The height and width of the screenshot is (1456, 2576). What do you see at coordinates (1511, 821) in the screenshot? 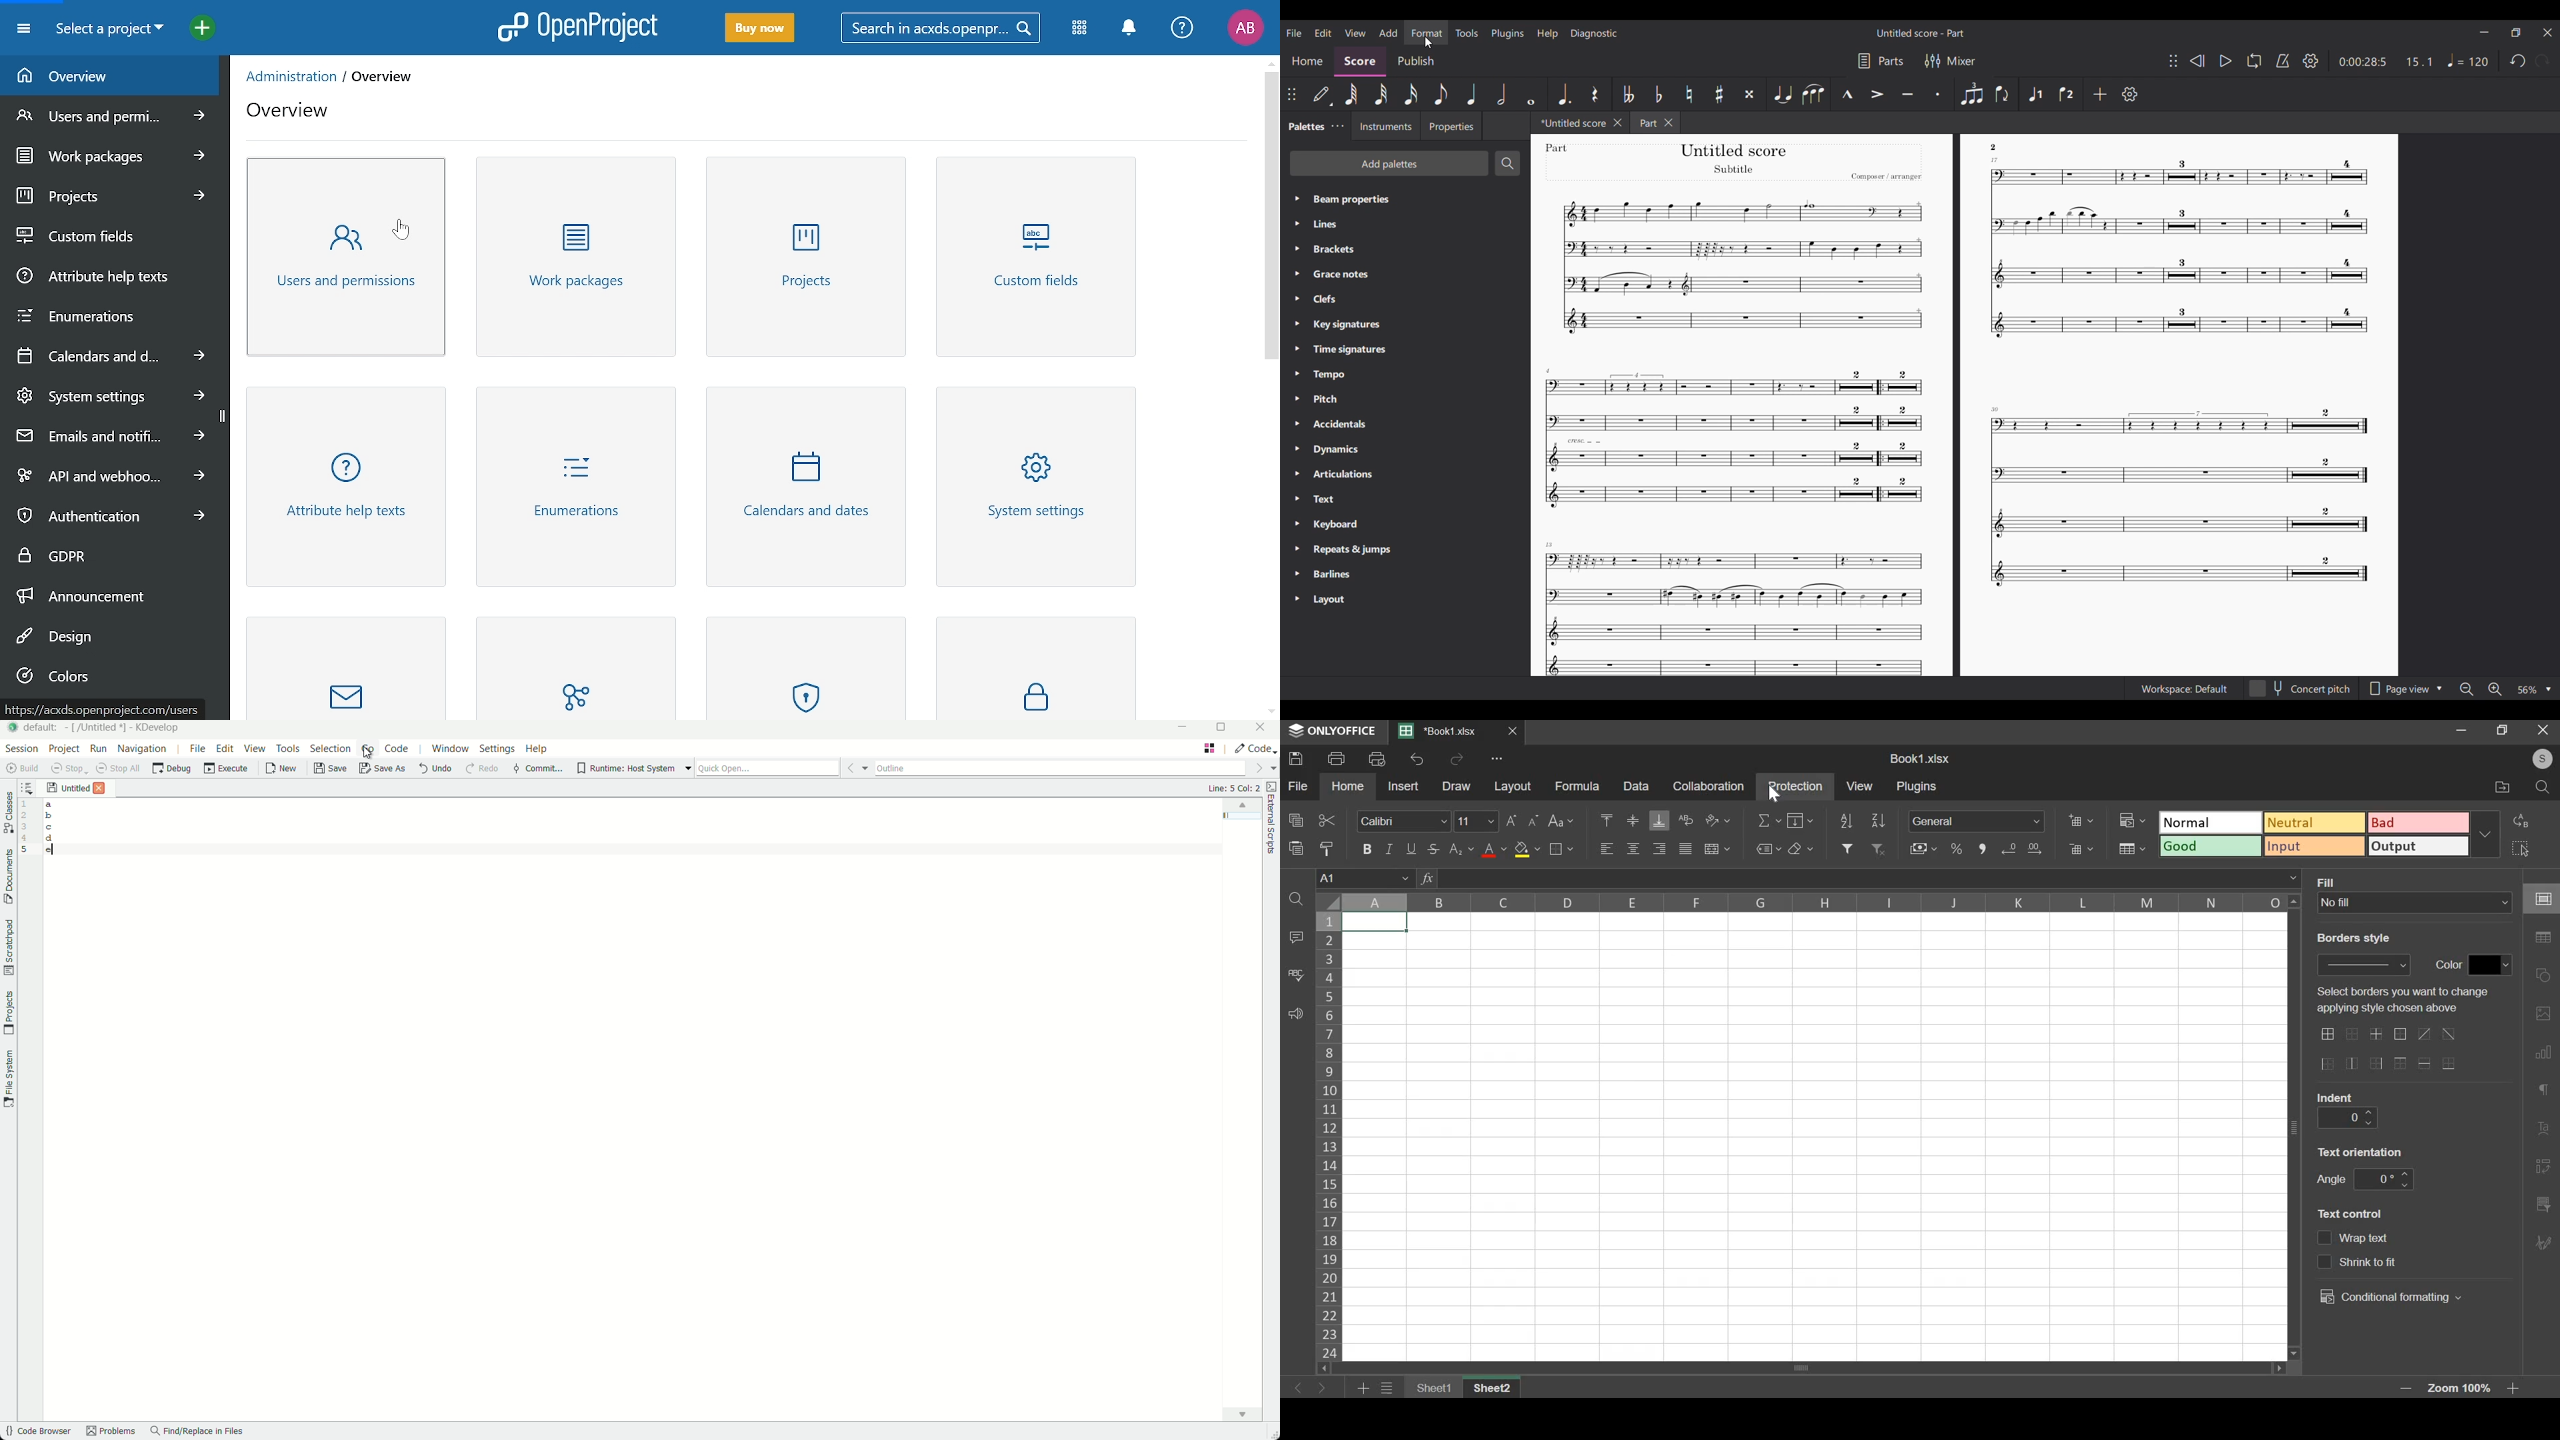
I see `change font size` at bounding box center [1511, 821].